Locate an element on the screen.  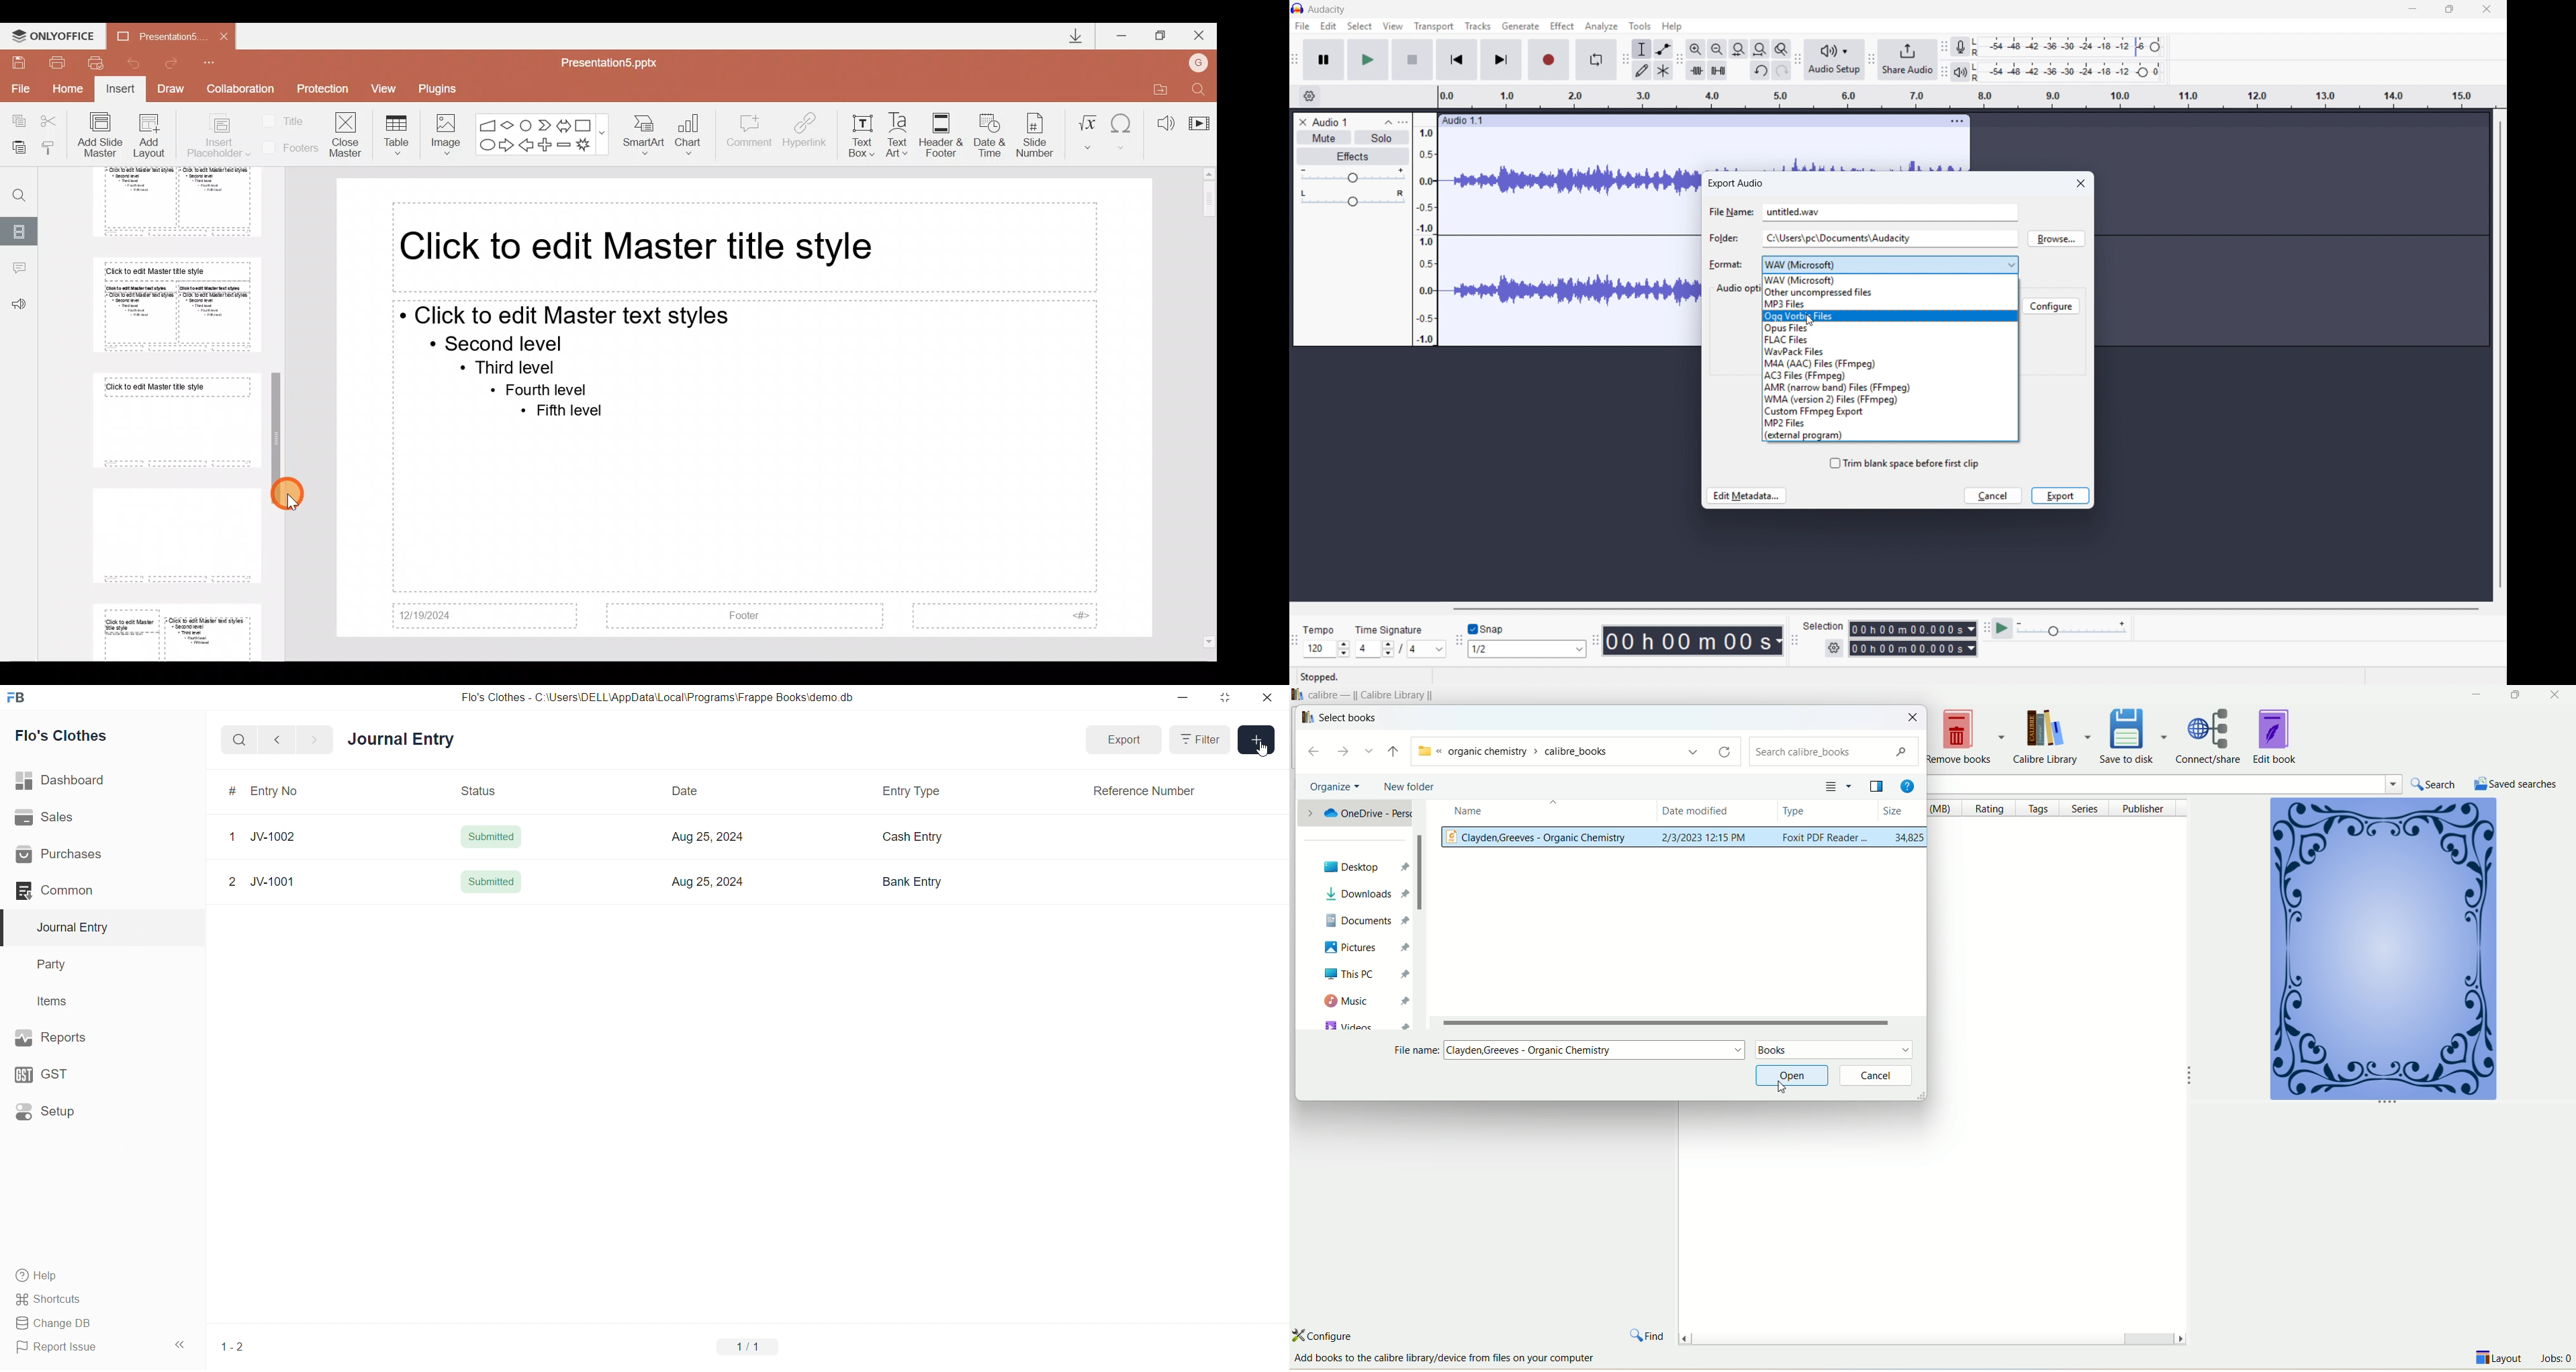
search is located at coordinates (2436, 784).